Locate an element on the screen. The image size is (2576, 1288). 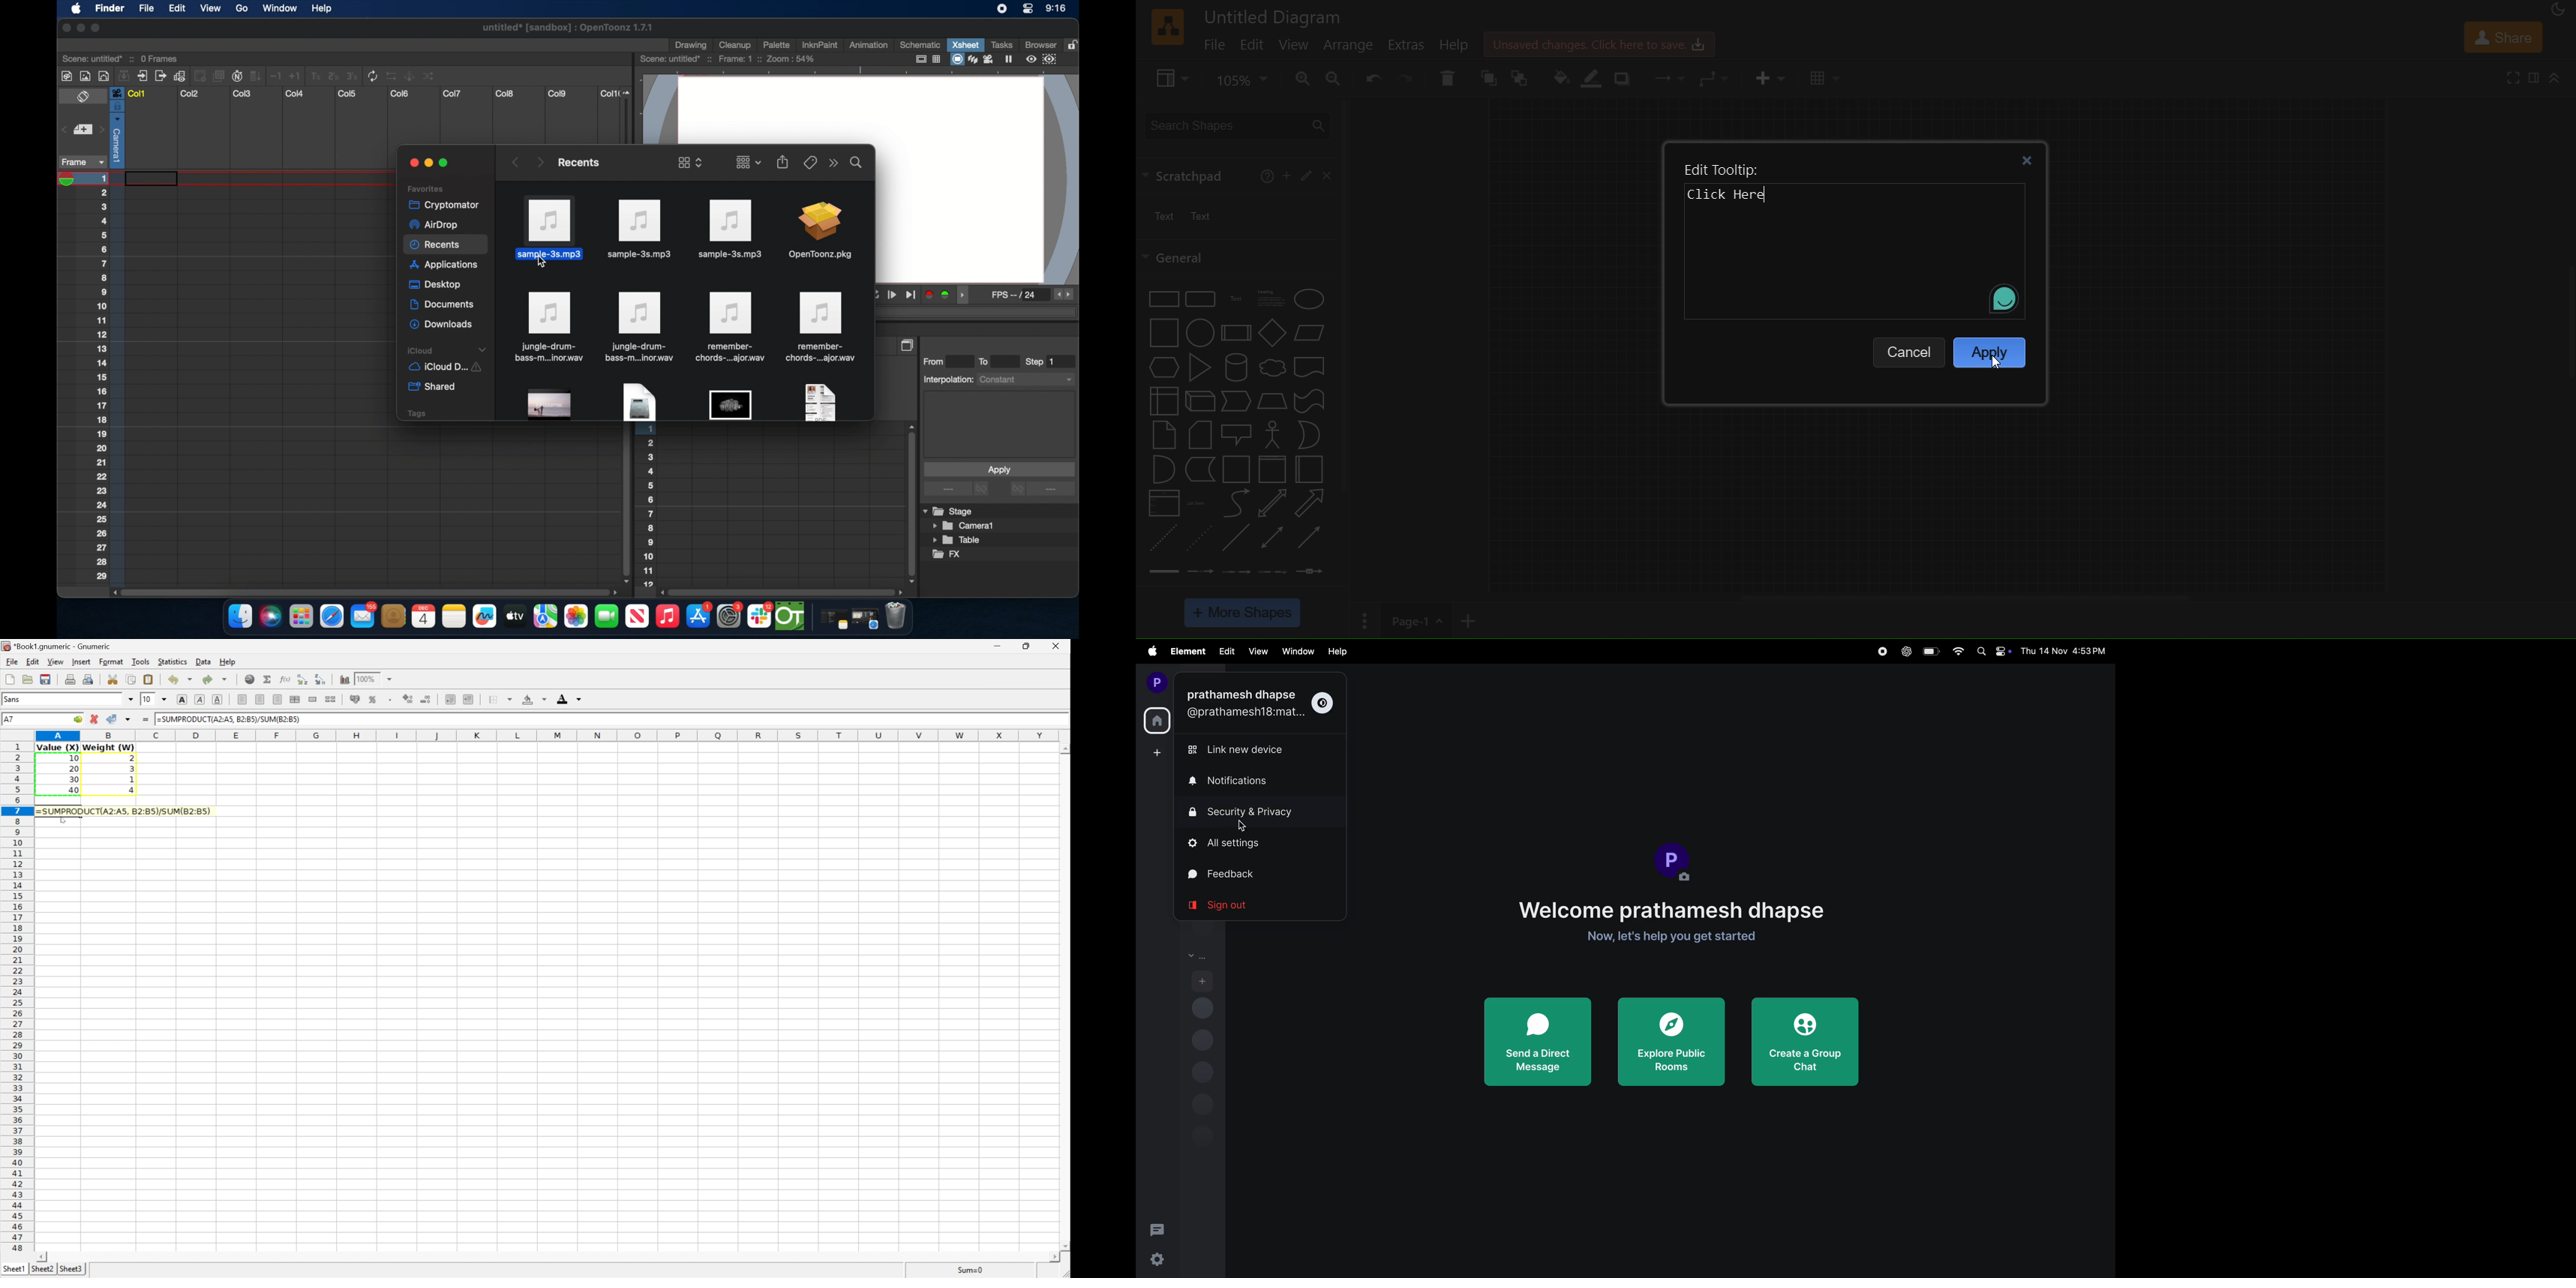
Accept changes is located at coordinates (111, 719).